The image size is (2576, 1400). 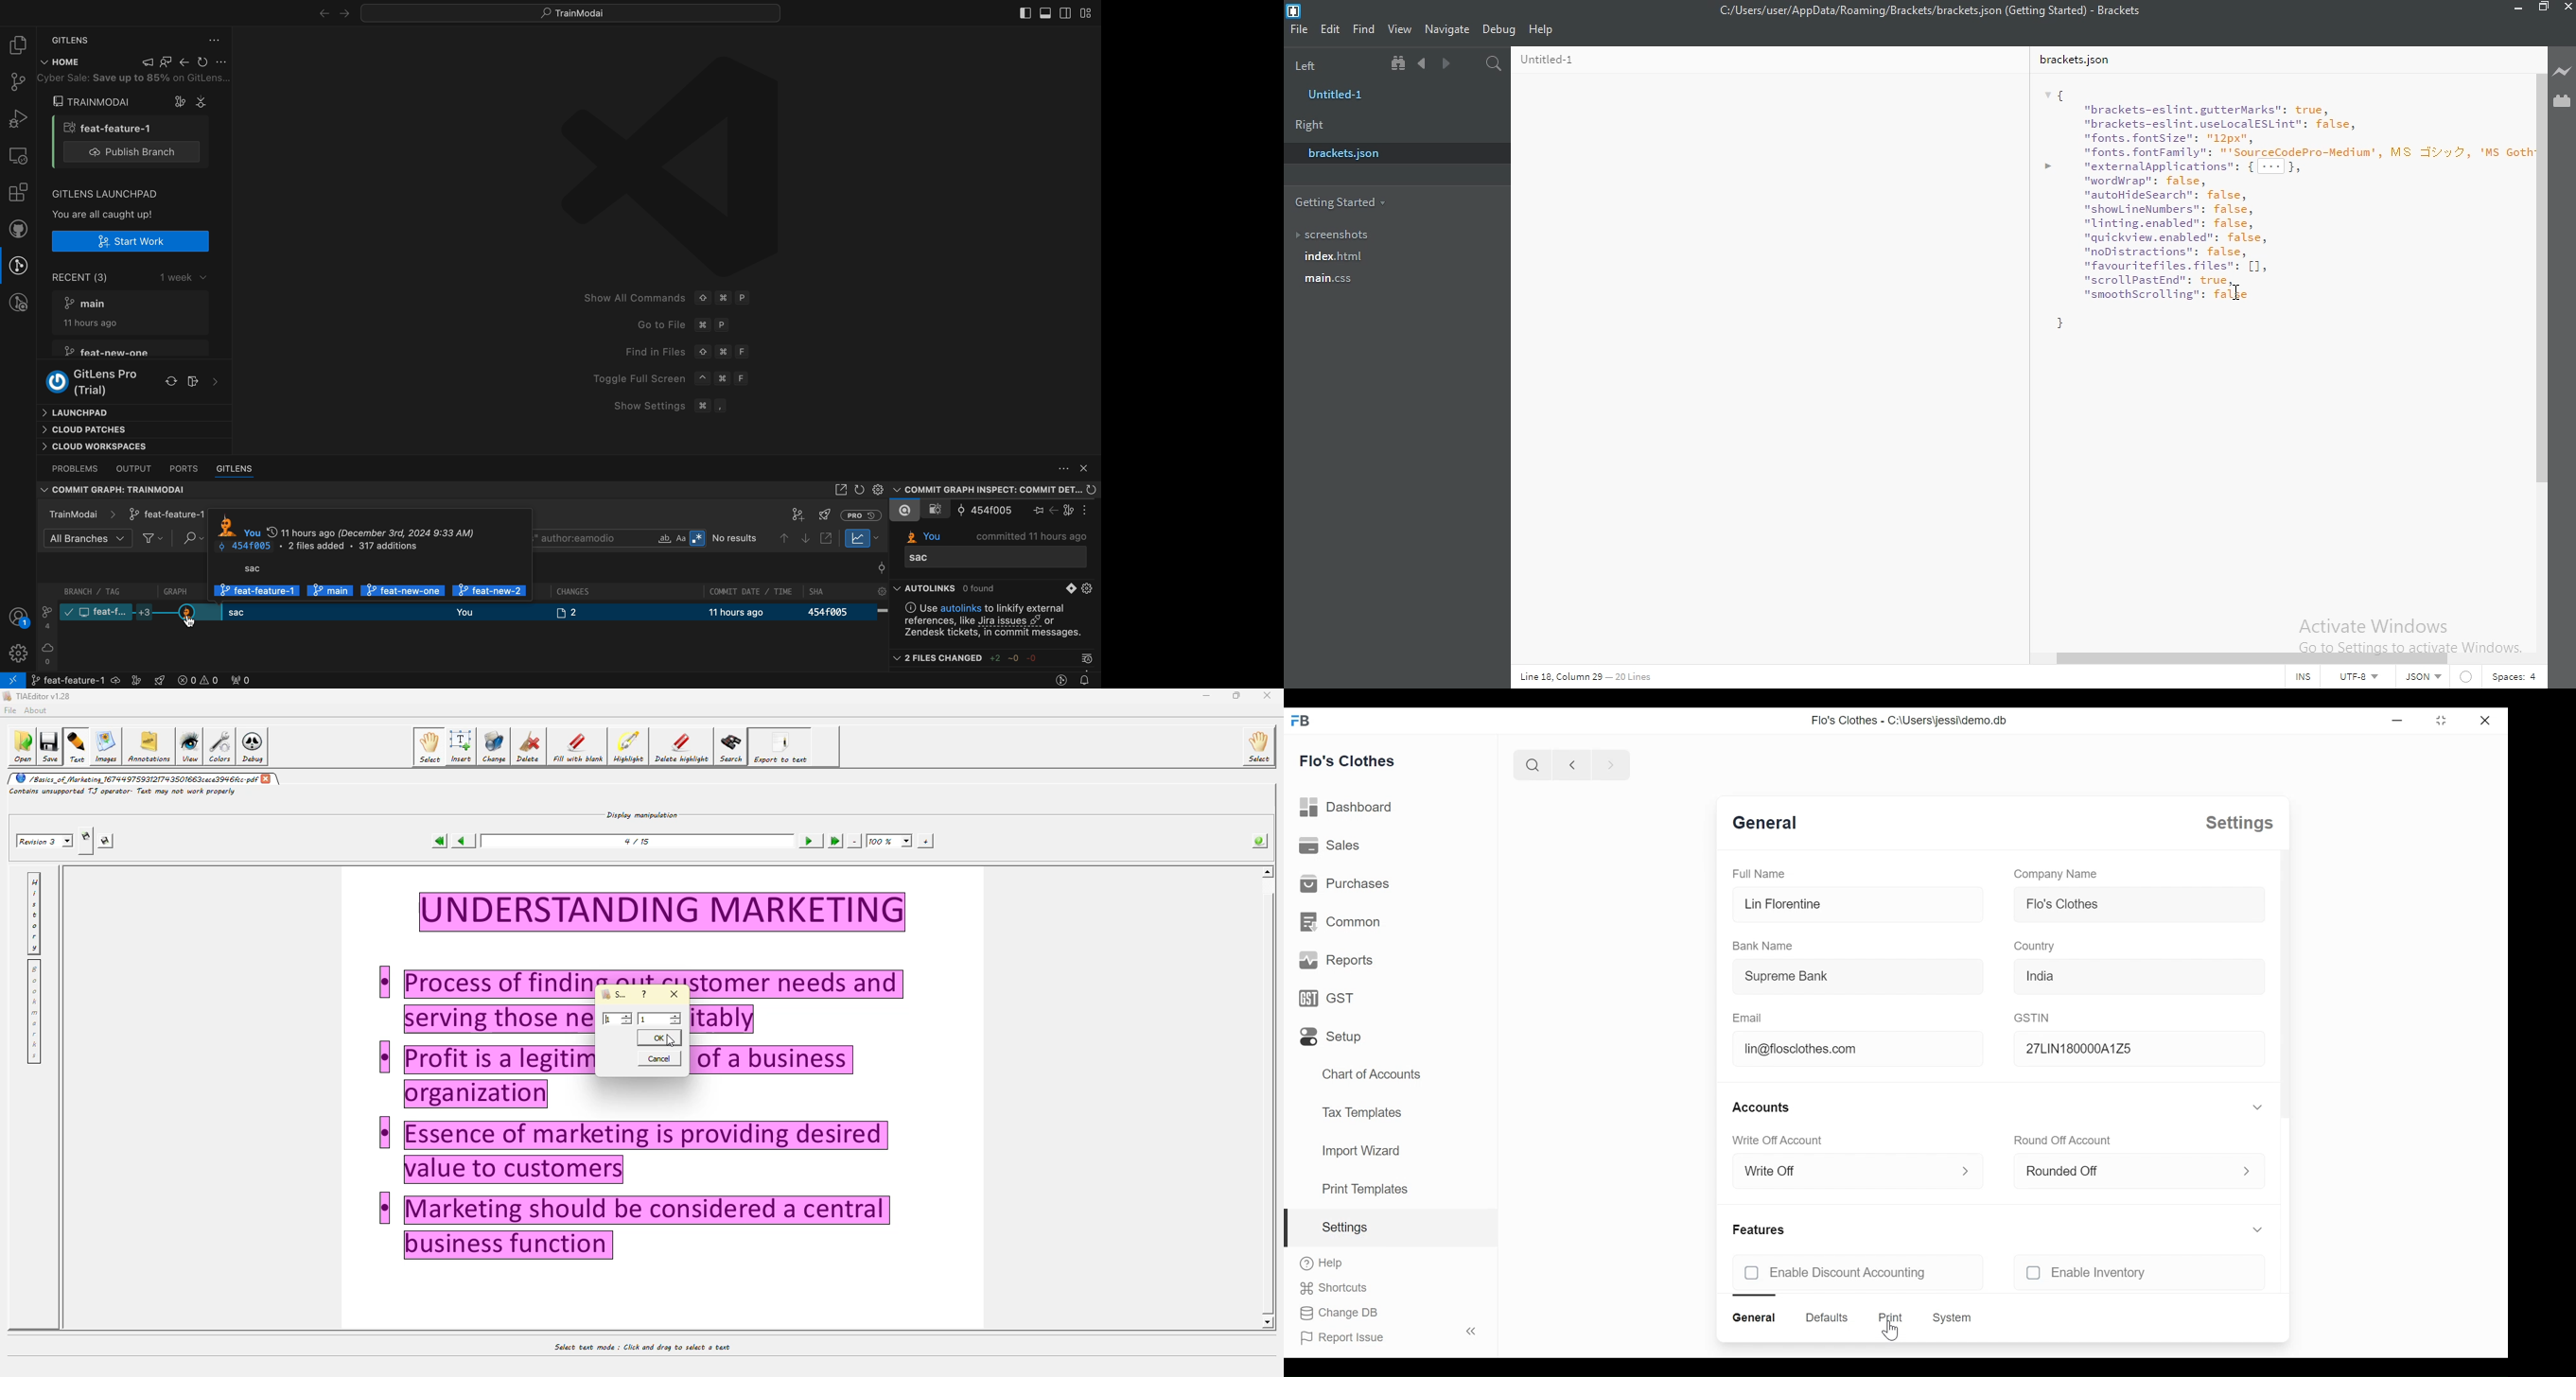 I want to click on country, so click(x=2036, y=947).